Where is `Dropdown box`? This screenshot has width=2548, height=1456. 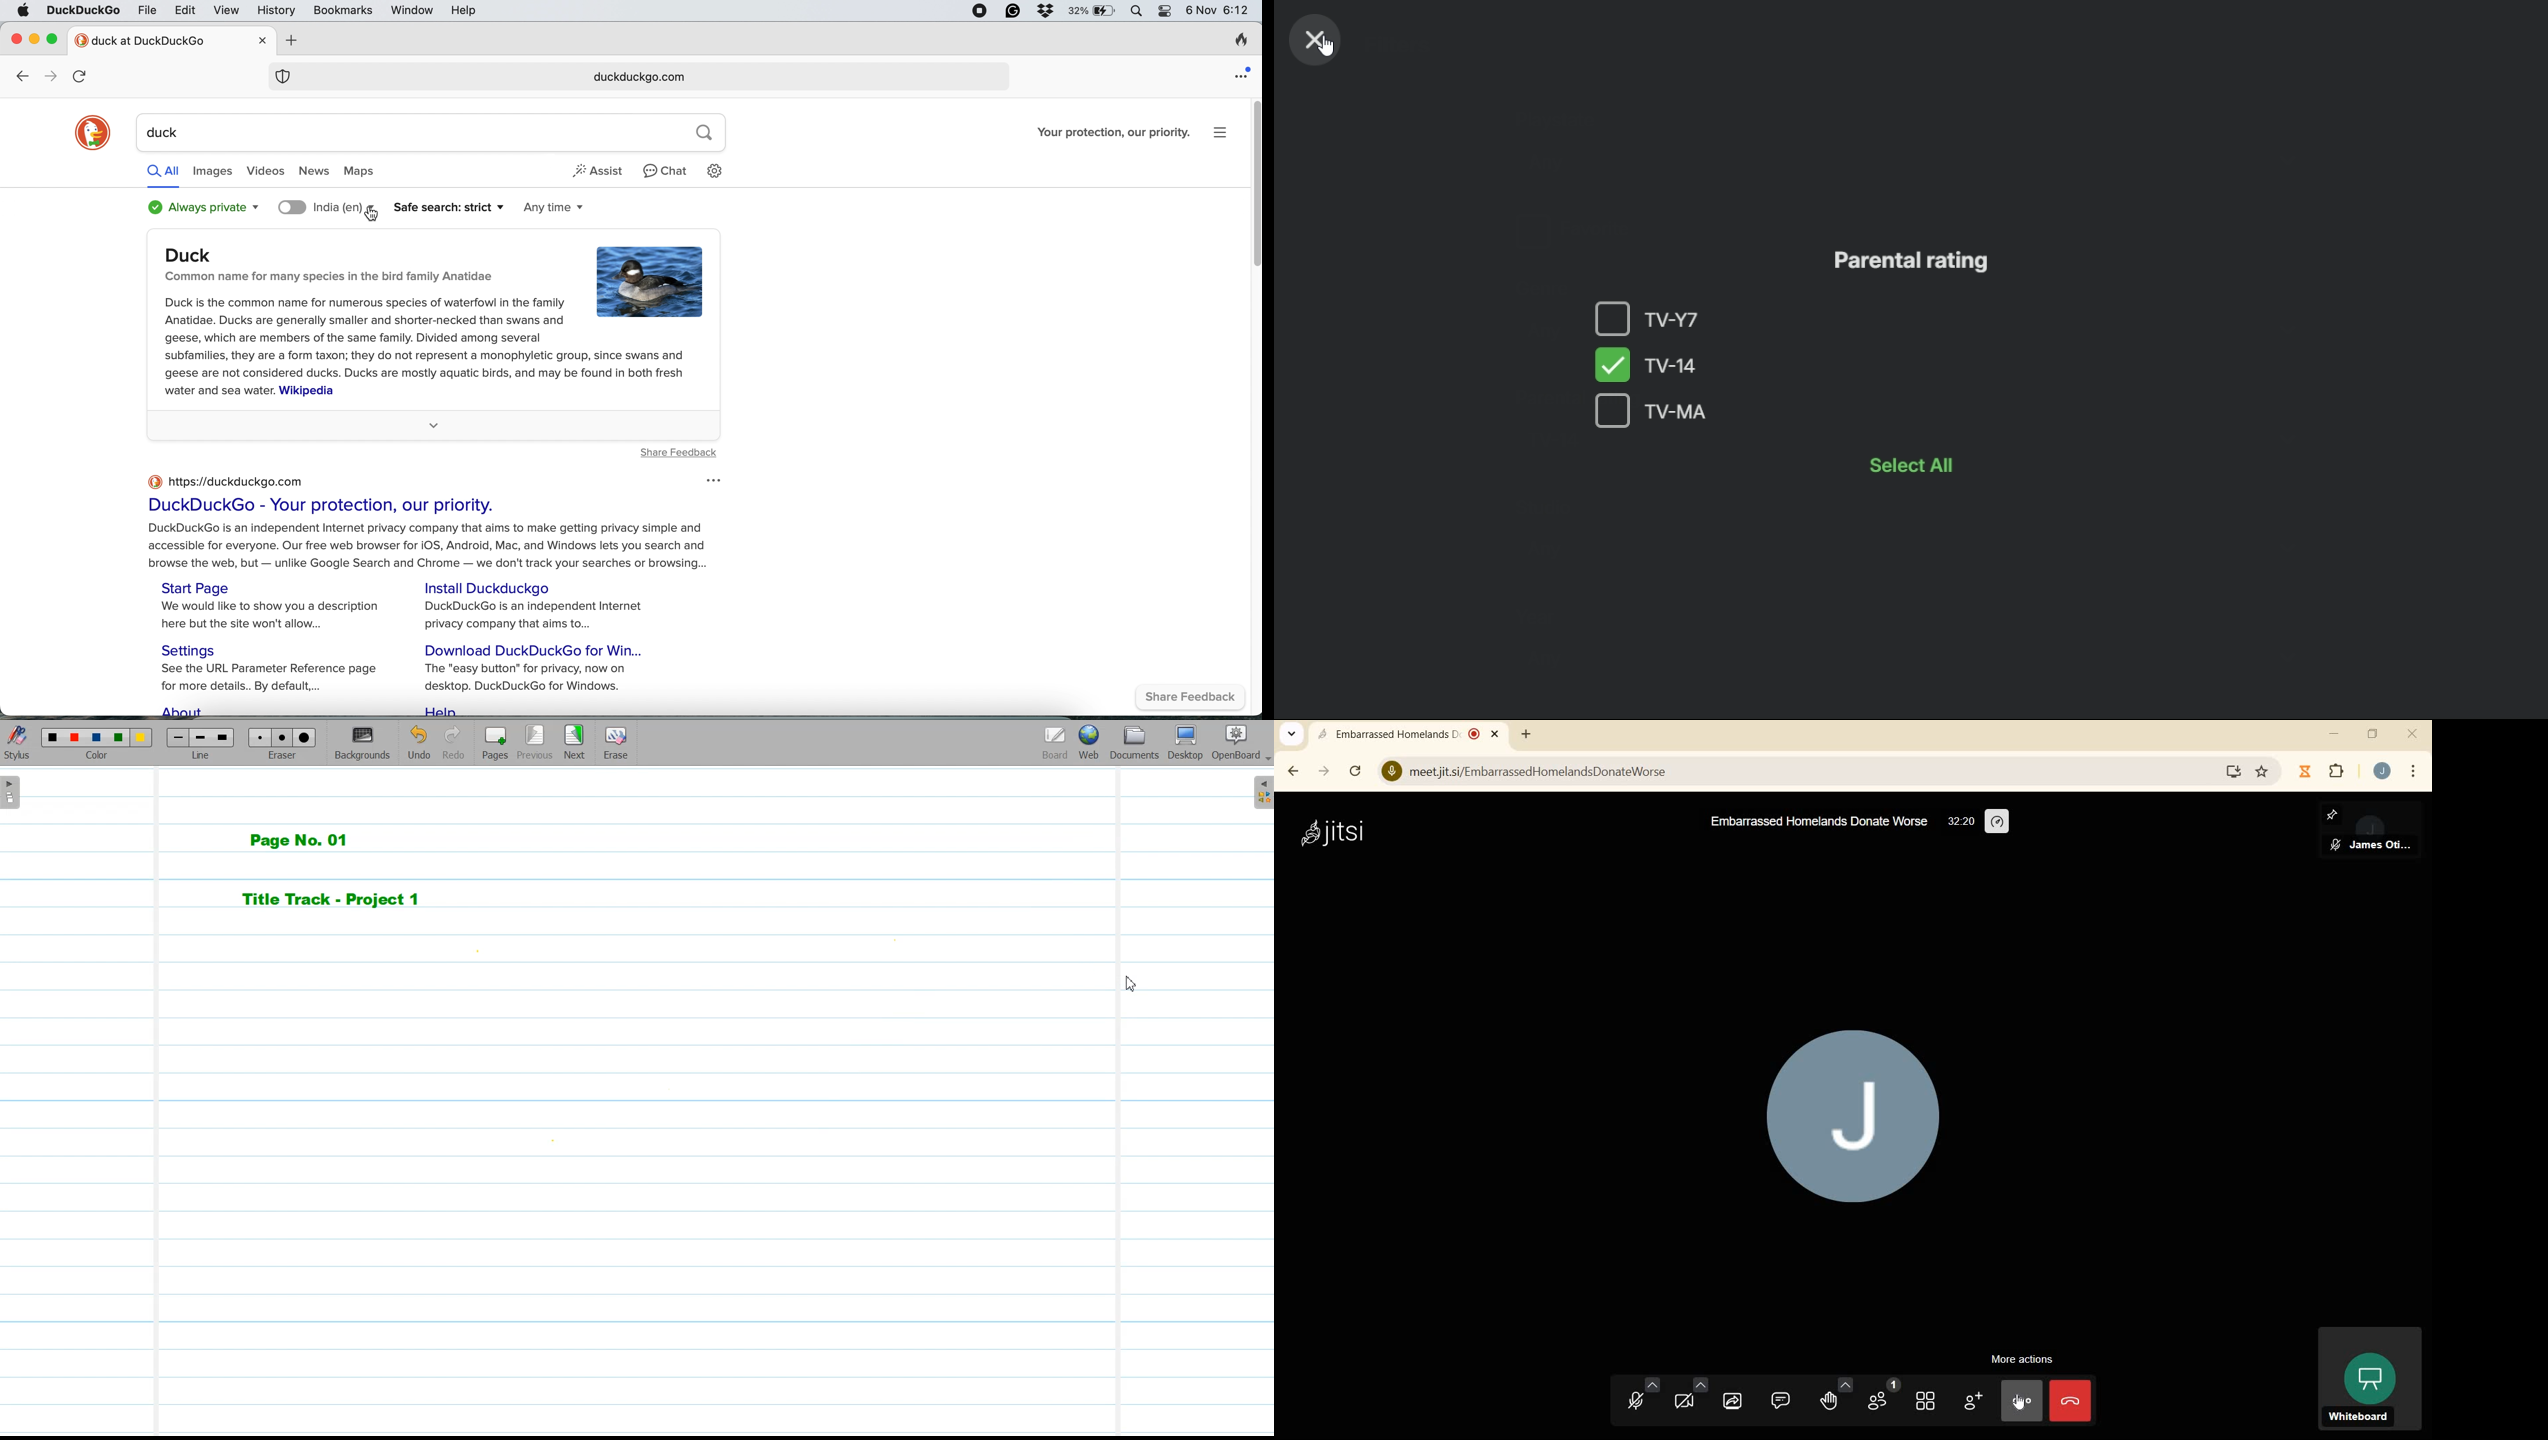
Dropdown box is located at coordinates (1266, 761).